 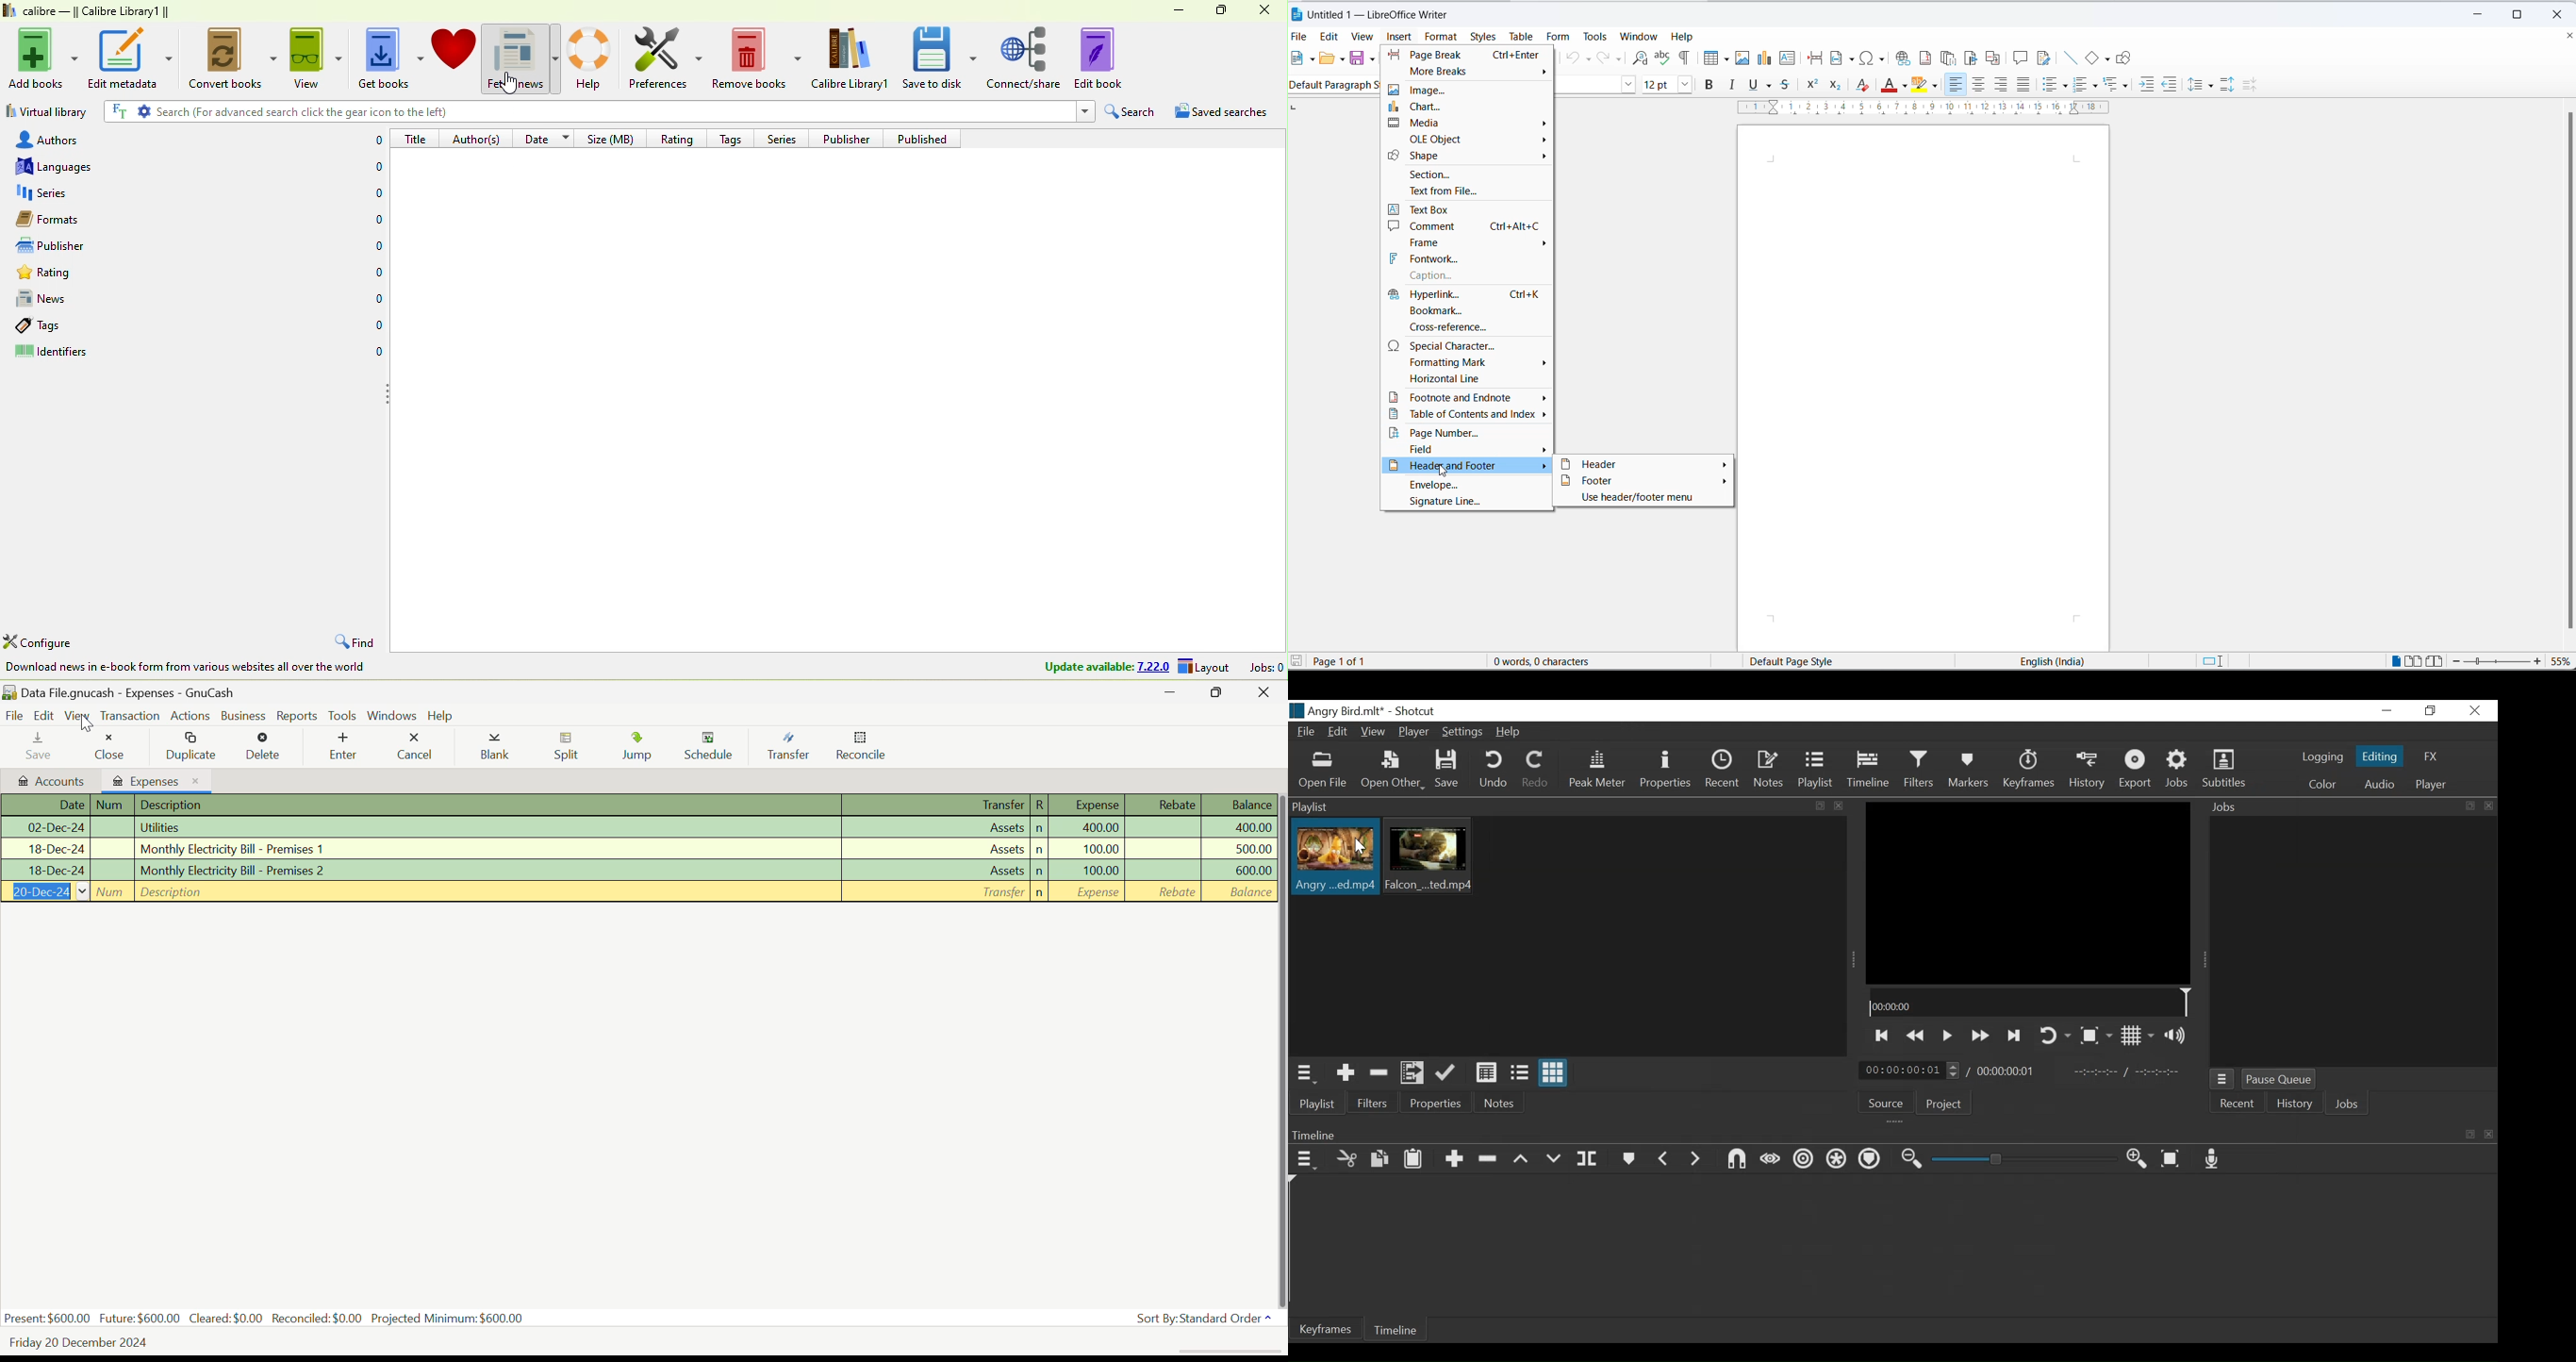 I want to click on tags, so click(x=733, y=138).